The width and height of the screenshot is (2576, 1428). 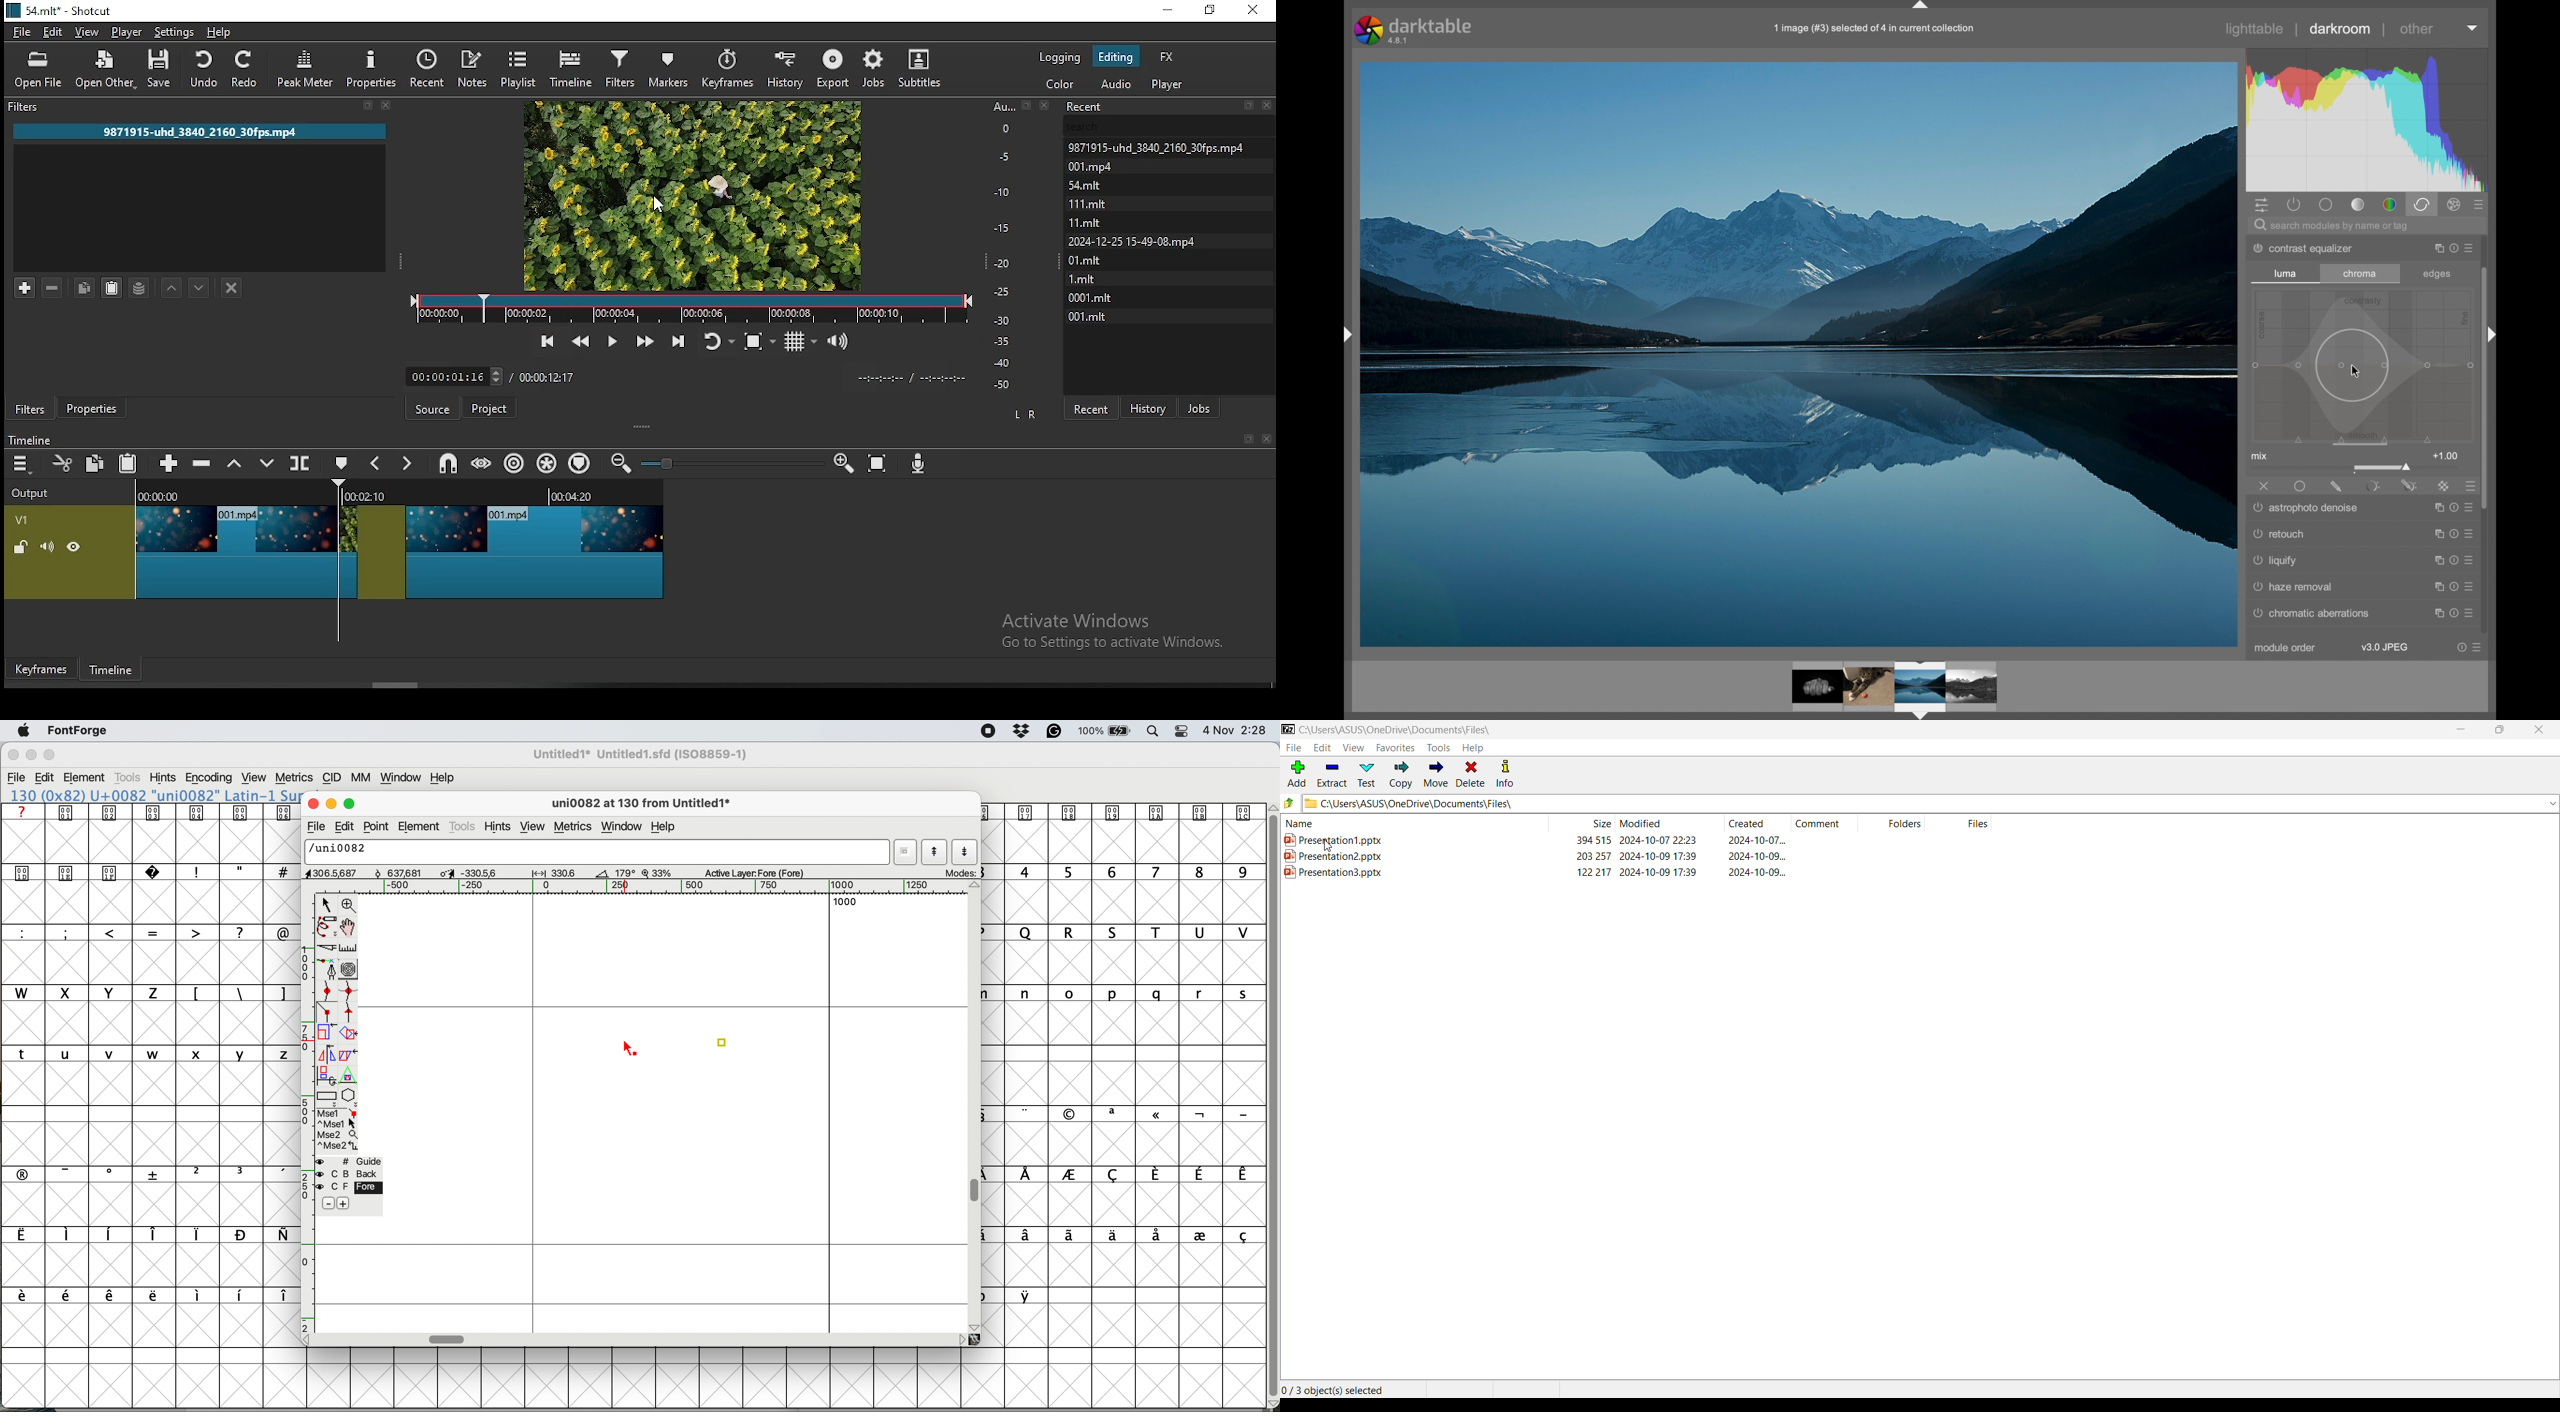 I want to click on Progress bar, so click(x=690, y=308).